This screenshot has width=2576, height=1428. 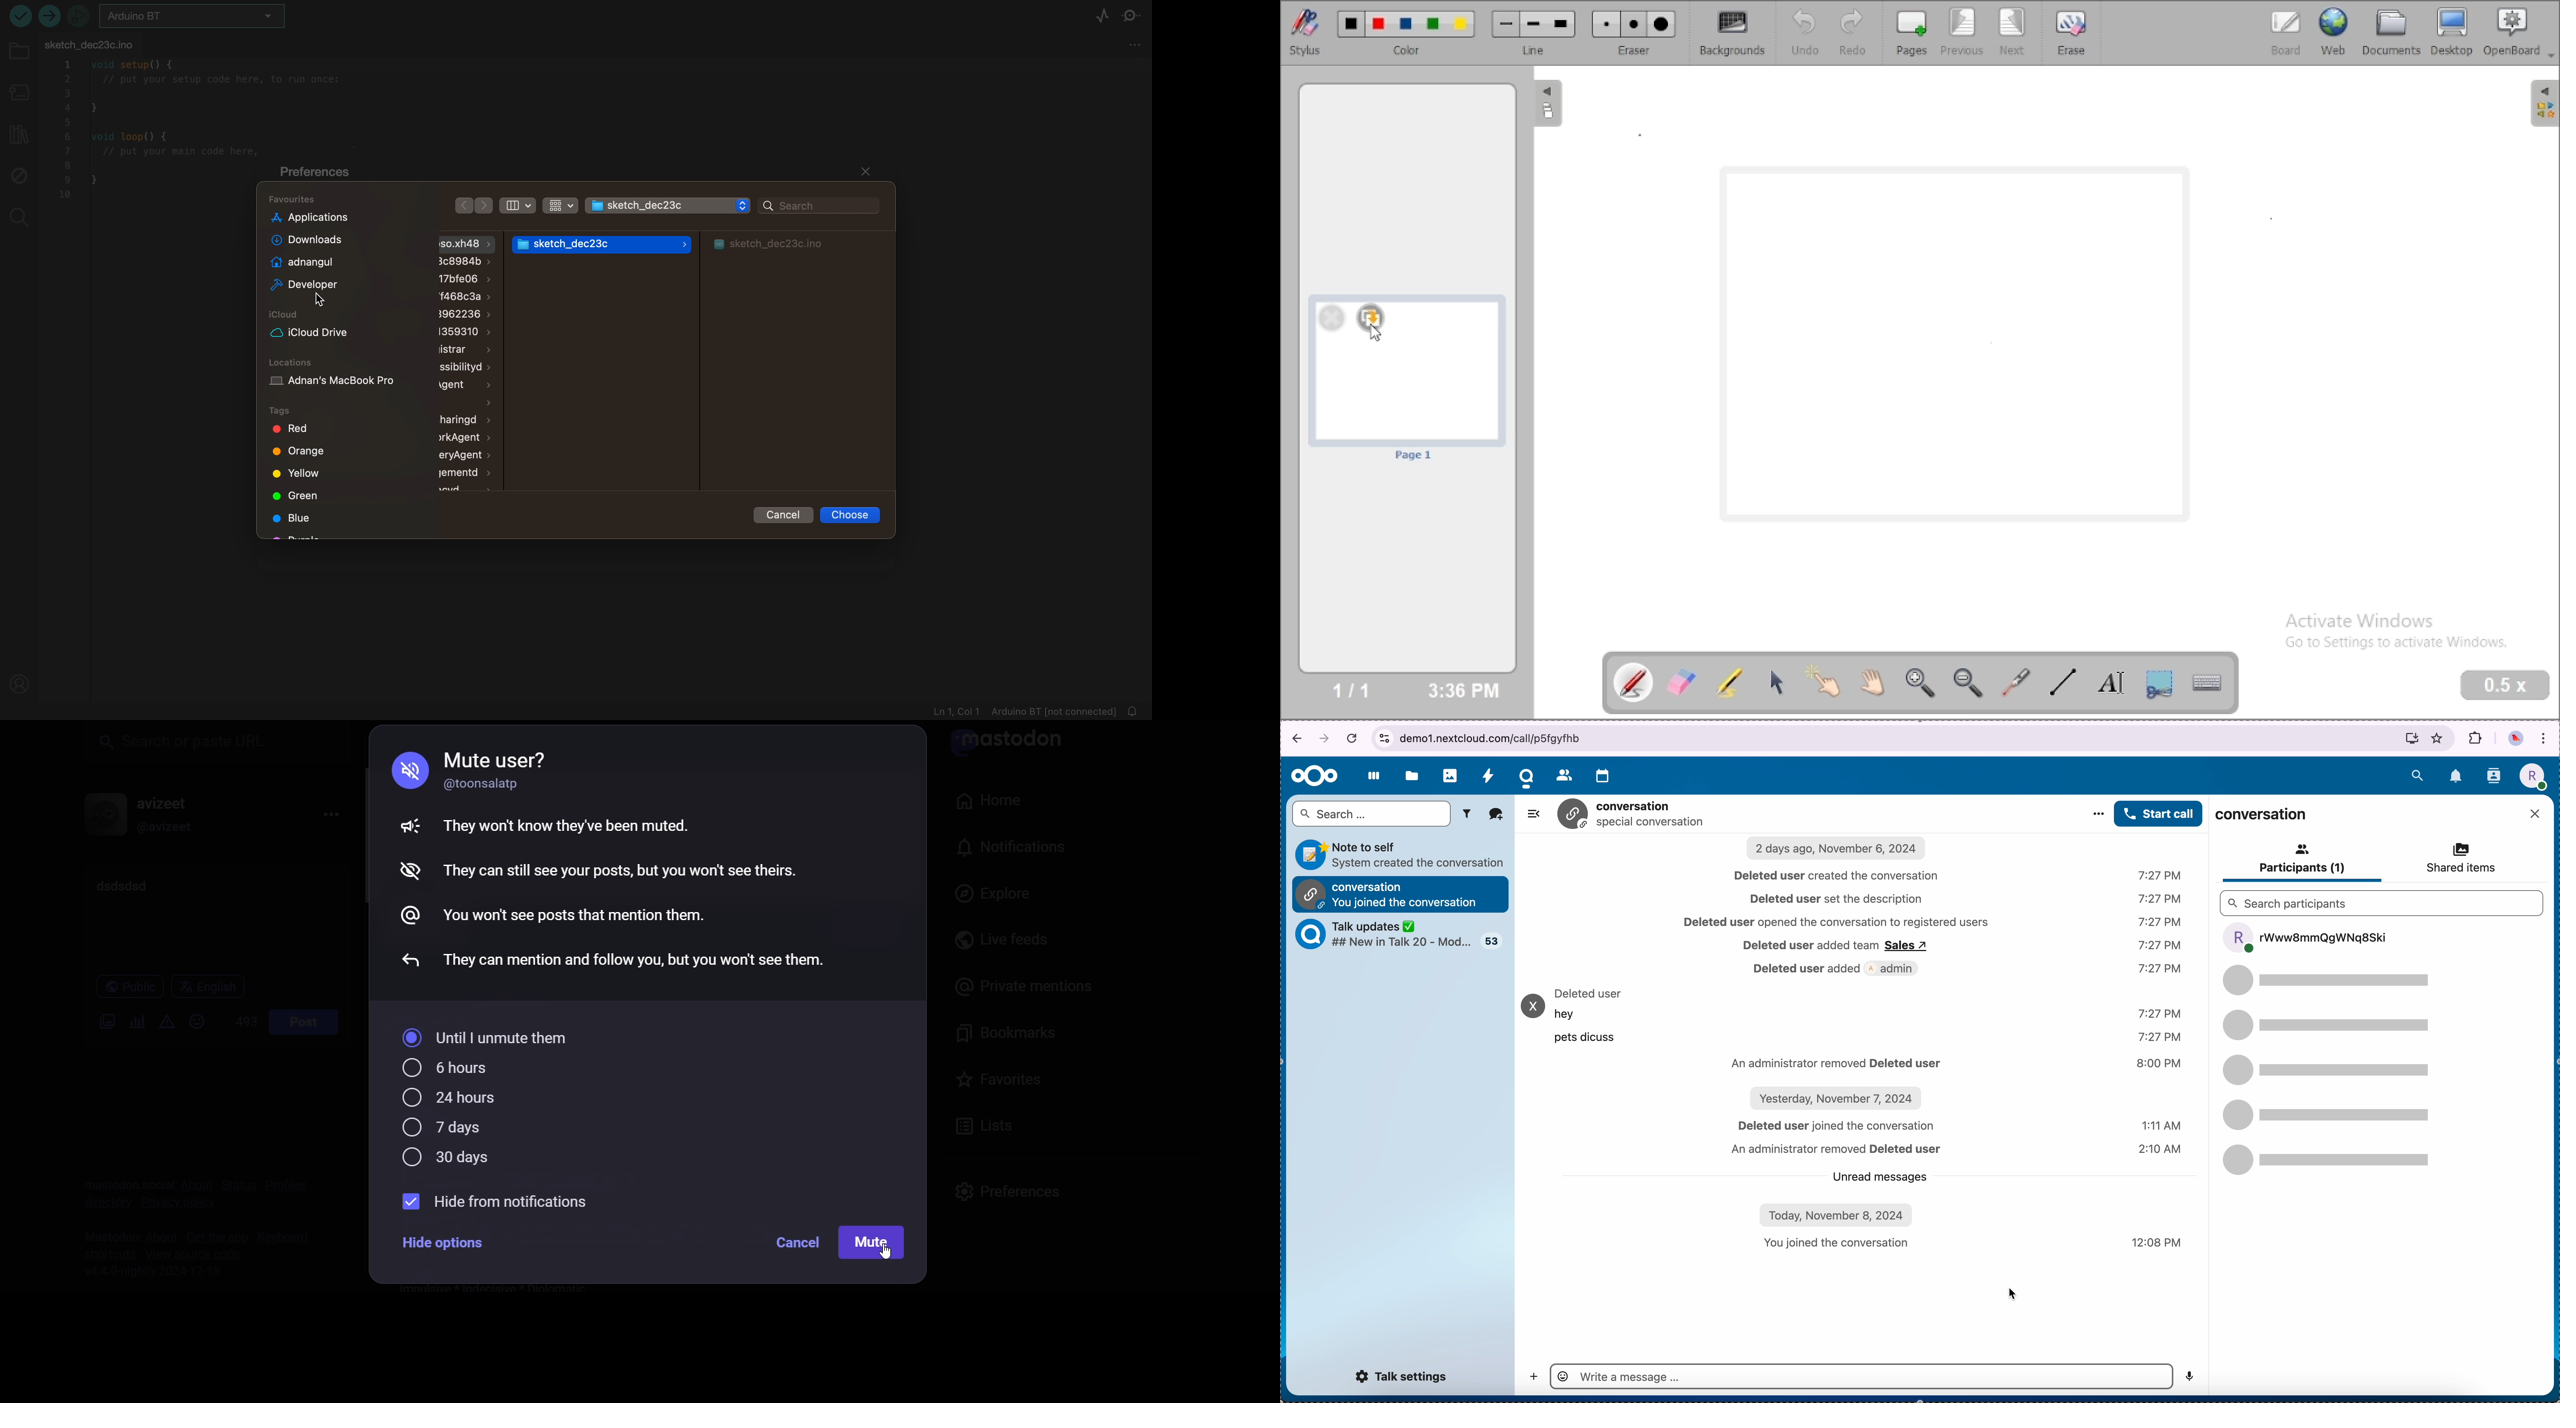 What do you see at coordinates (1409, 378) in the screenshot?
I see `page 1` at bounding box center [1409, 378].